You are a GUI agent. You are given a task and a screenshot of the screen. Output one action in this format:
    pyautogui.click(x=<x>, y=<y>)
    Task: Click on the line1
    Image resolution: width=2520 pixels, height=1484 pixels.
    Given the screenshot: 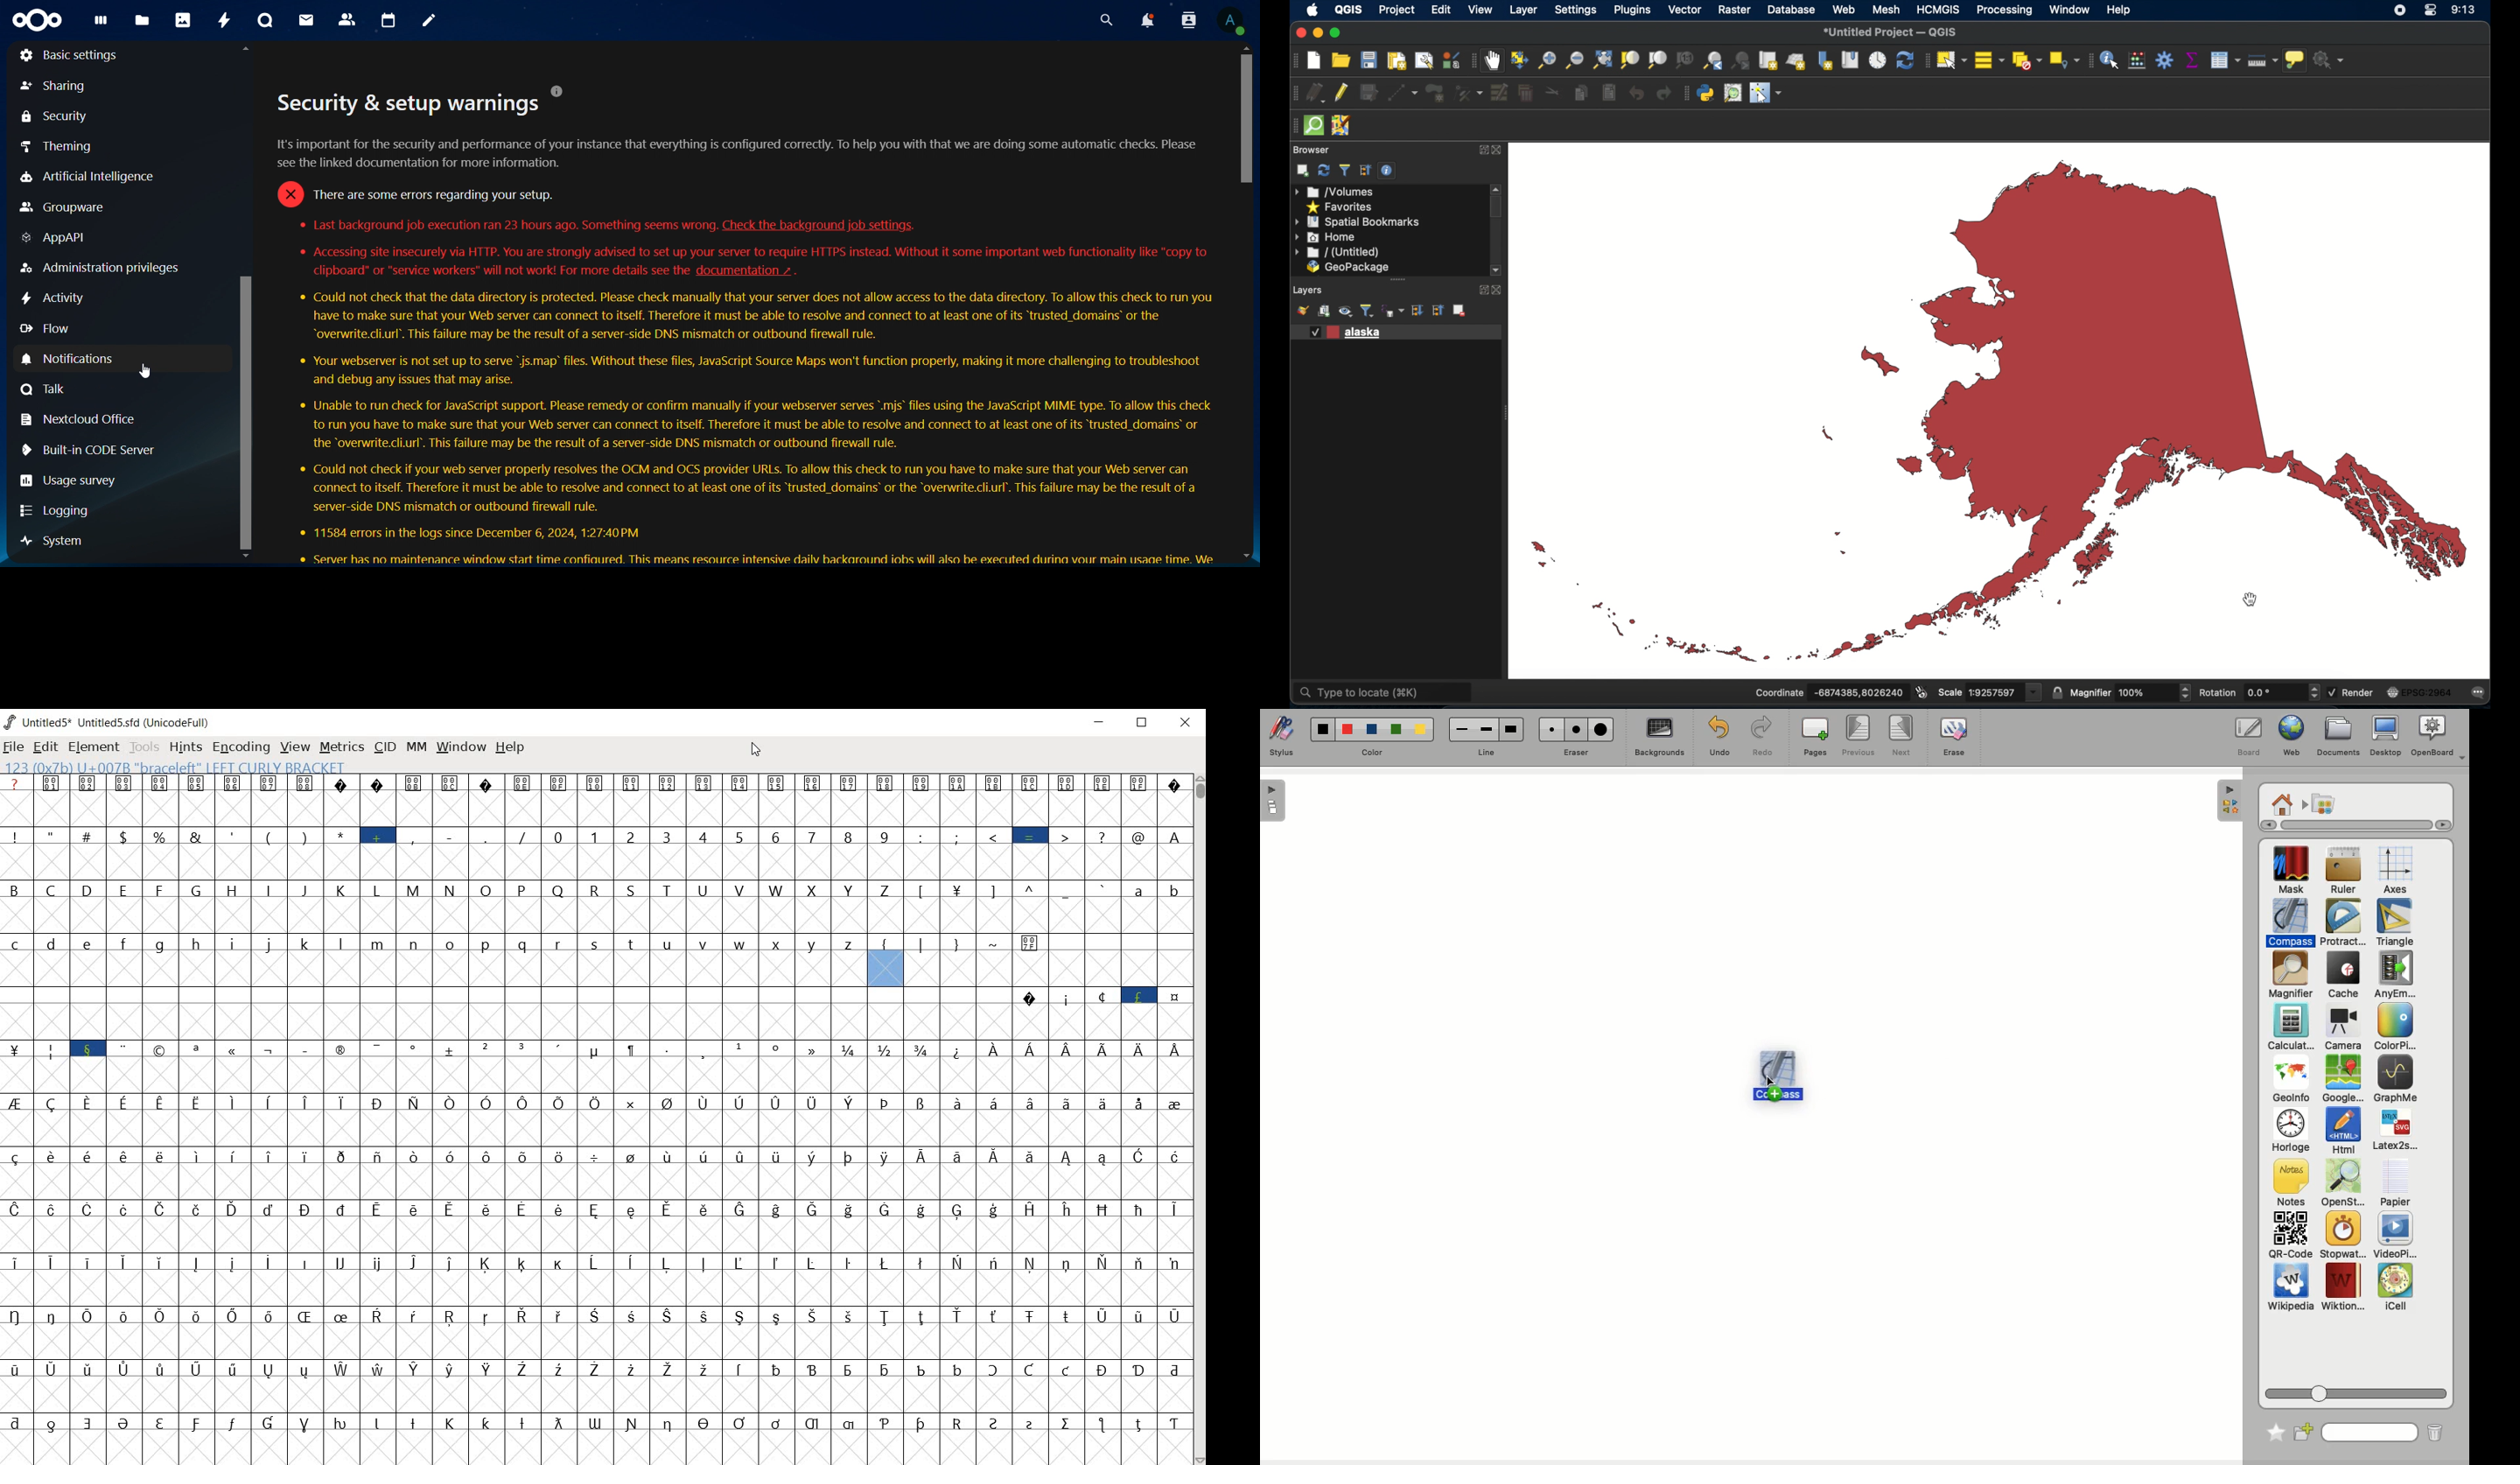 What is the action you would take?
    pyautogui.click(x=1461, y=728)
    